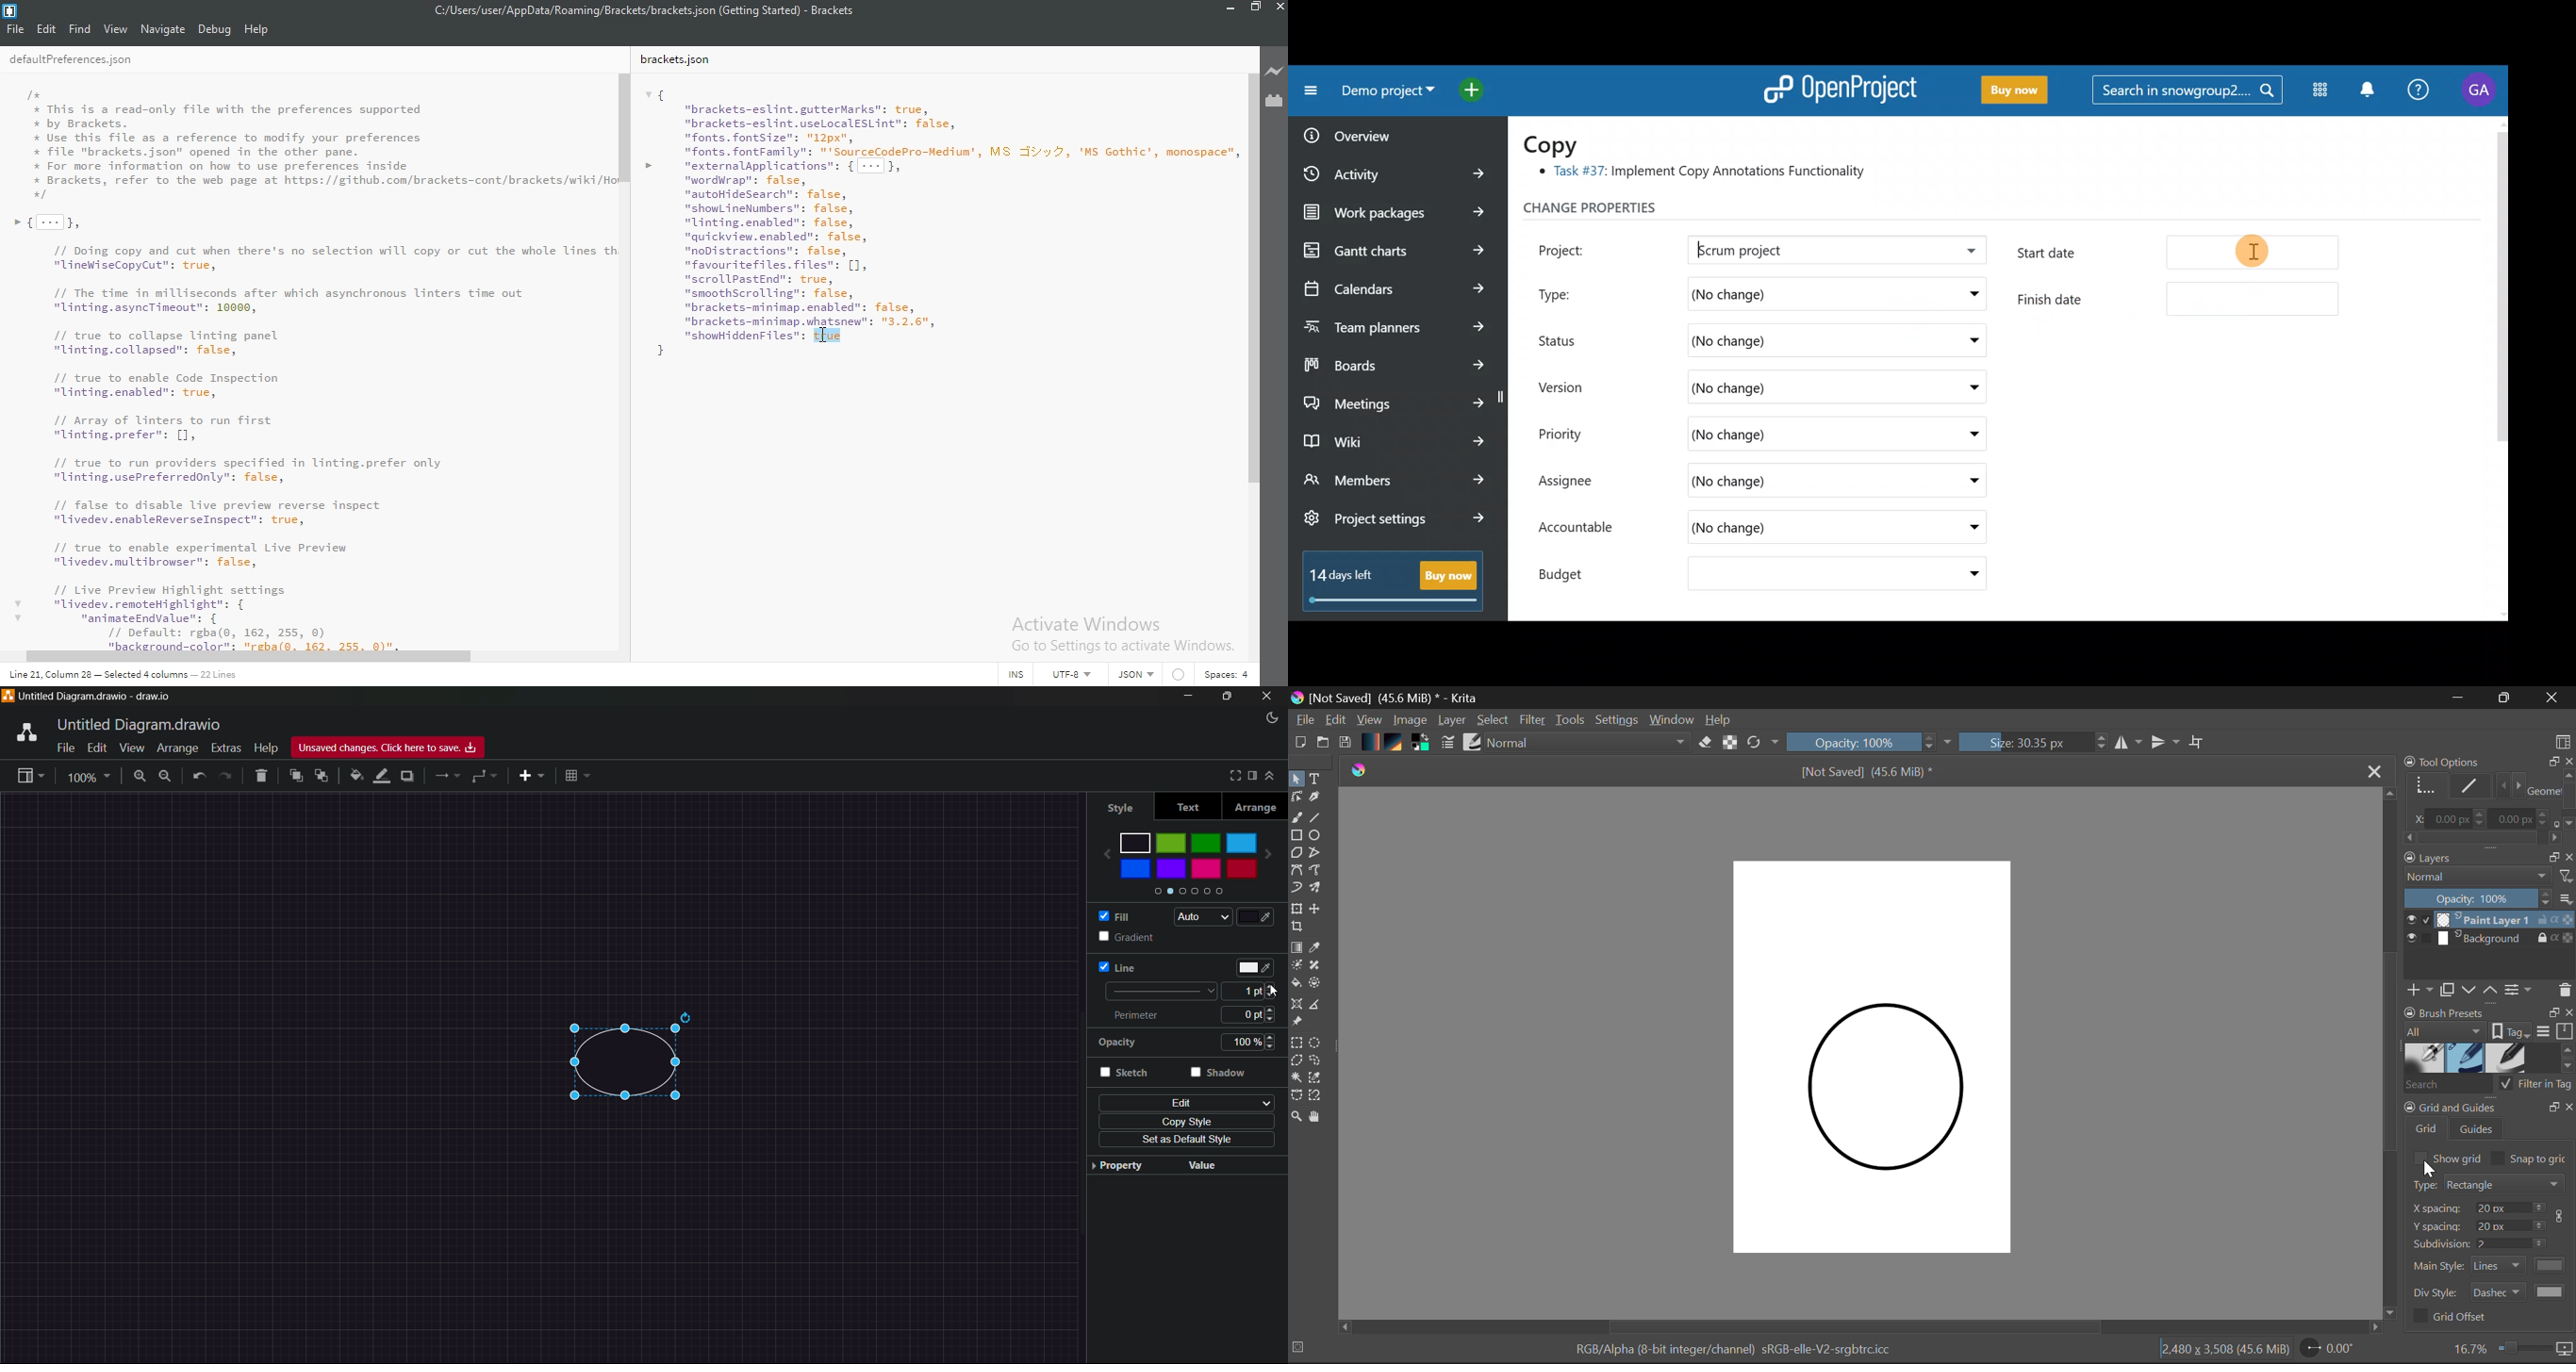  I want to click on Project settings, so click(1394, 525).